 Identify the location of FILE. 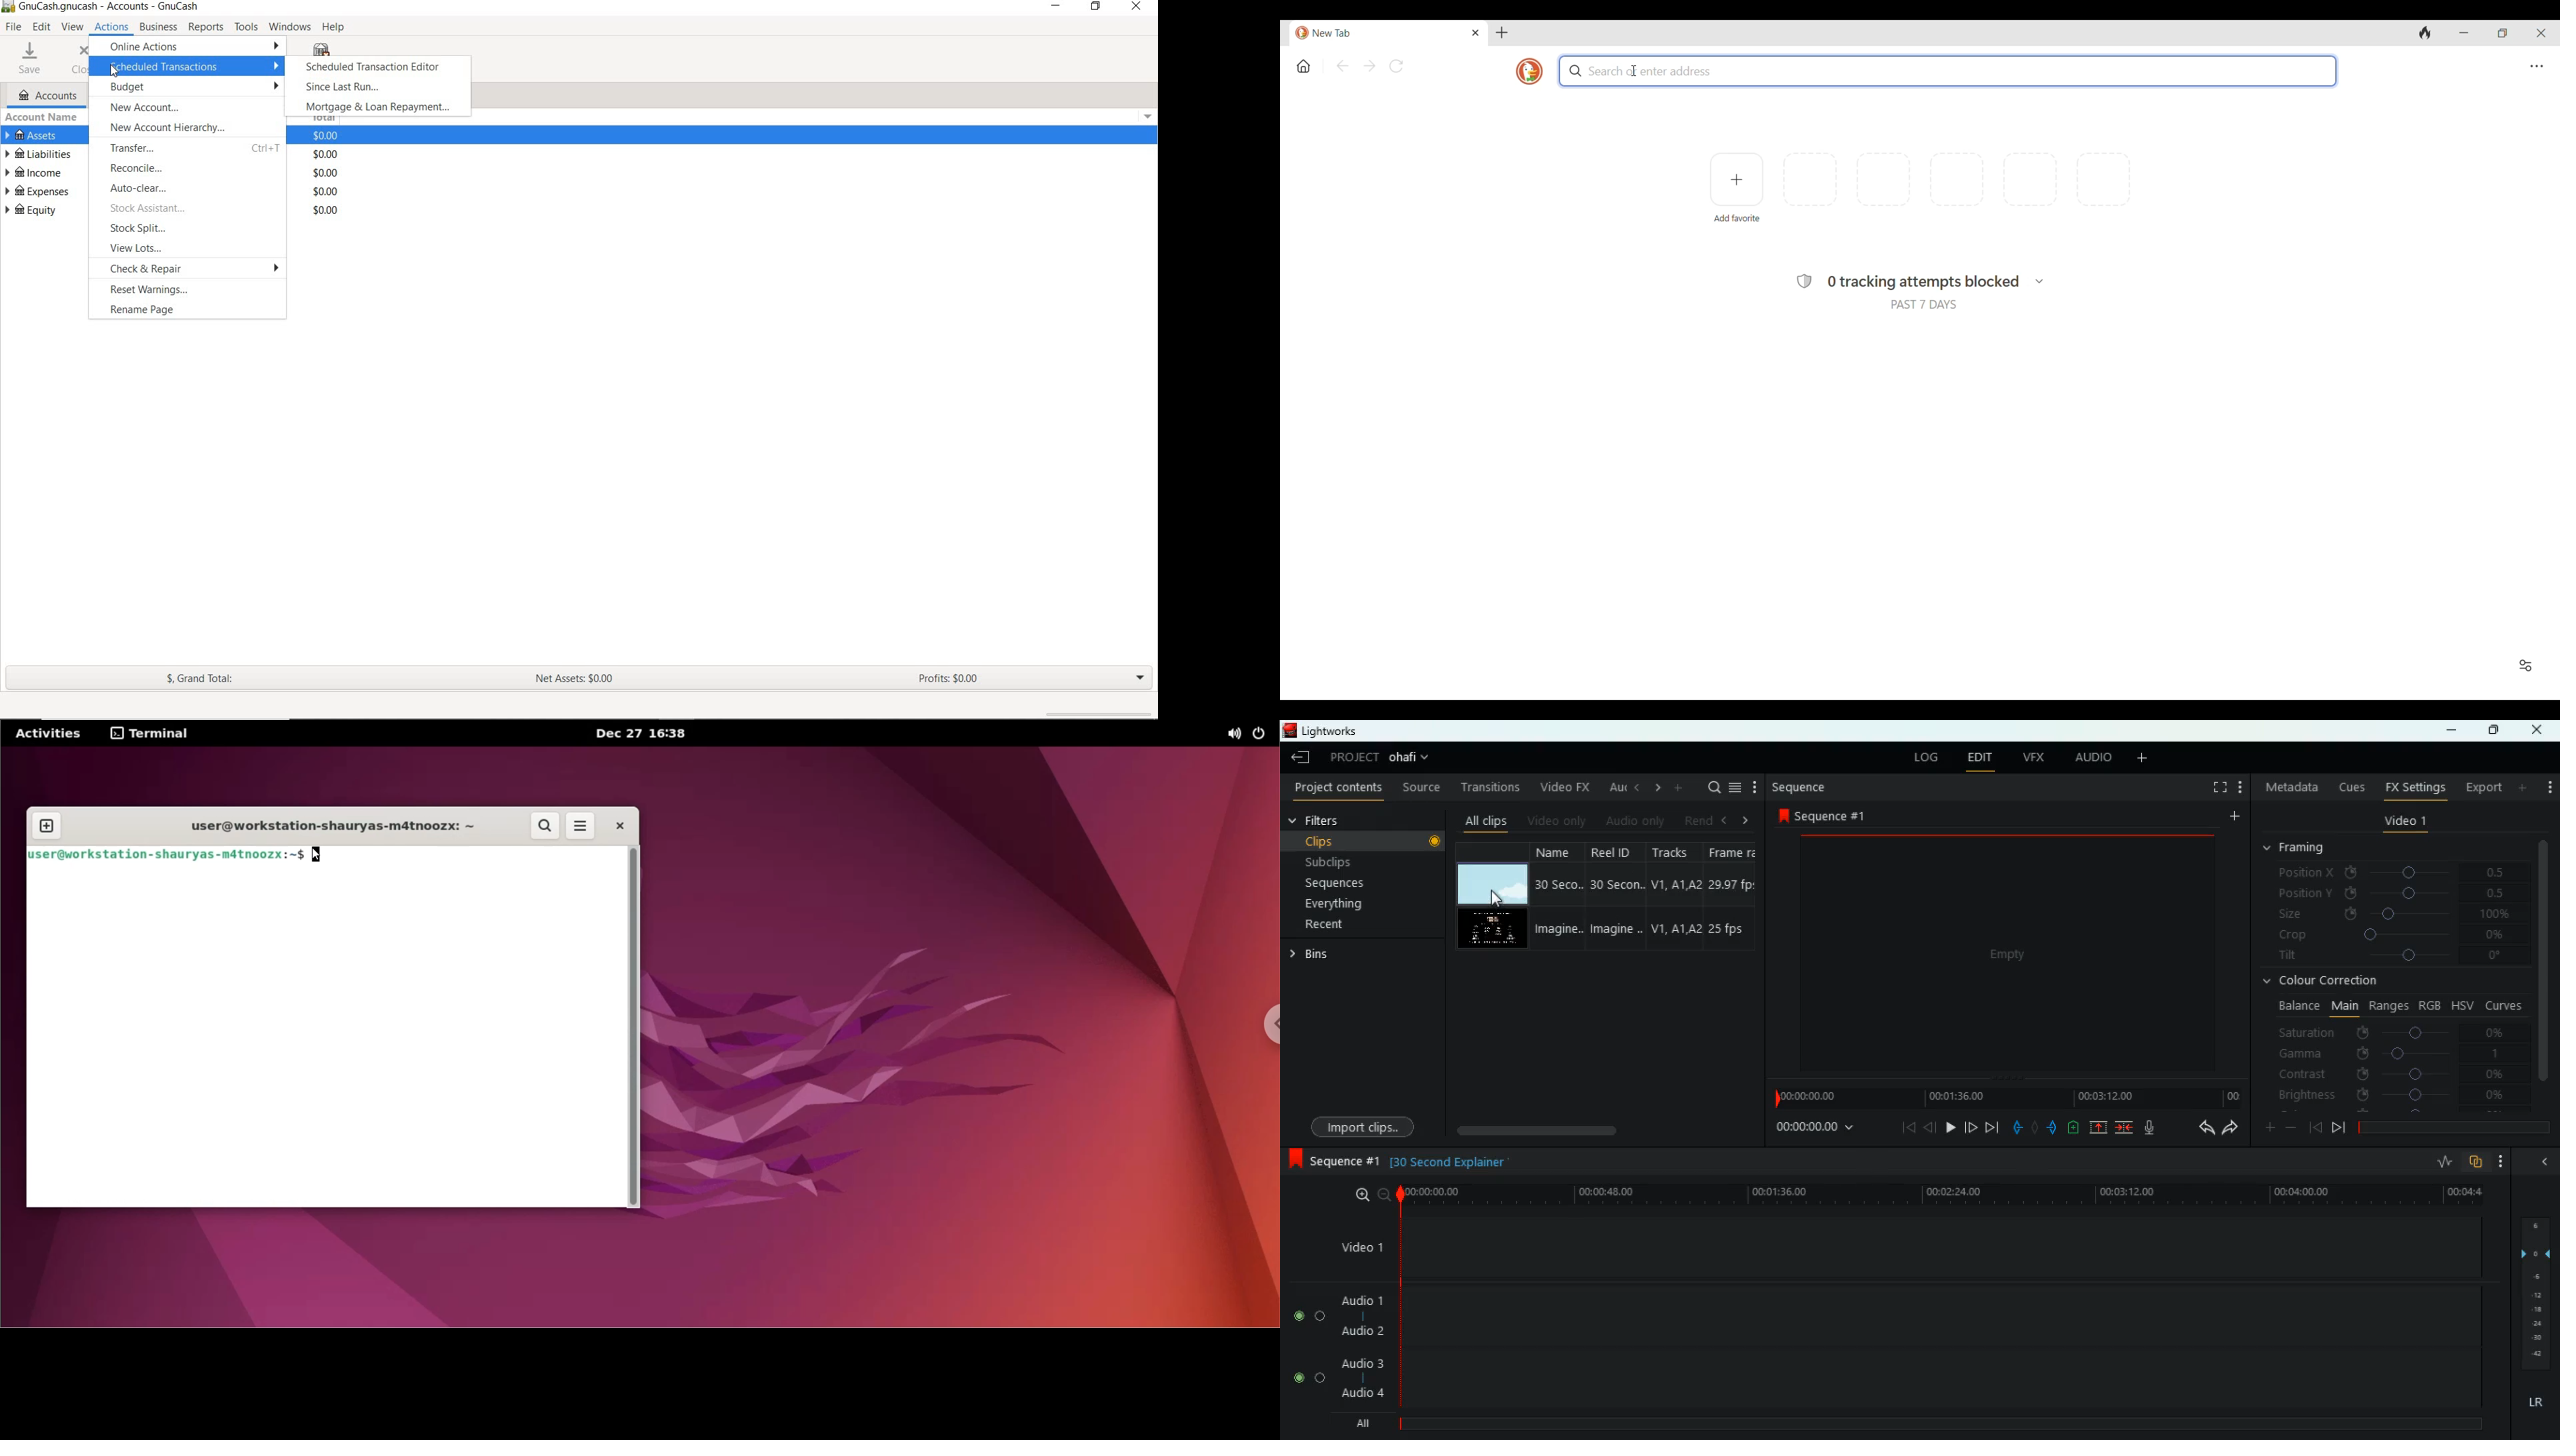
(13, 28).